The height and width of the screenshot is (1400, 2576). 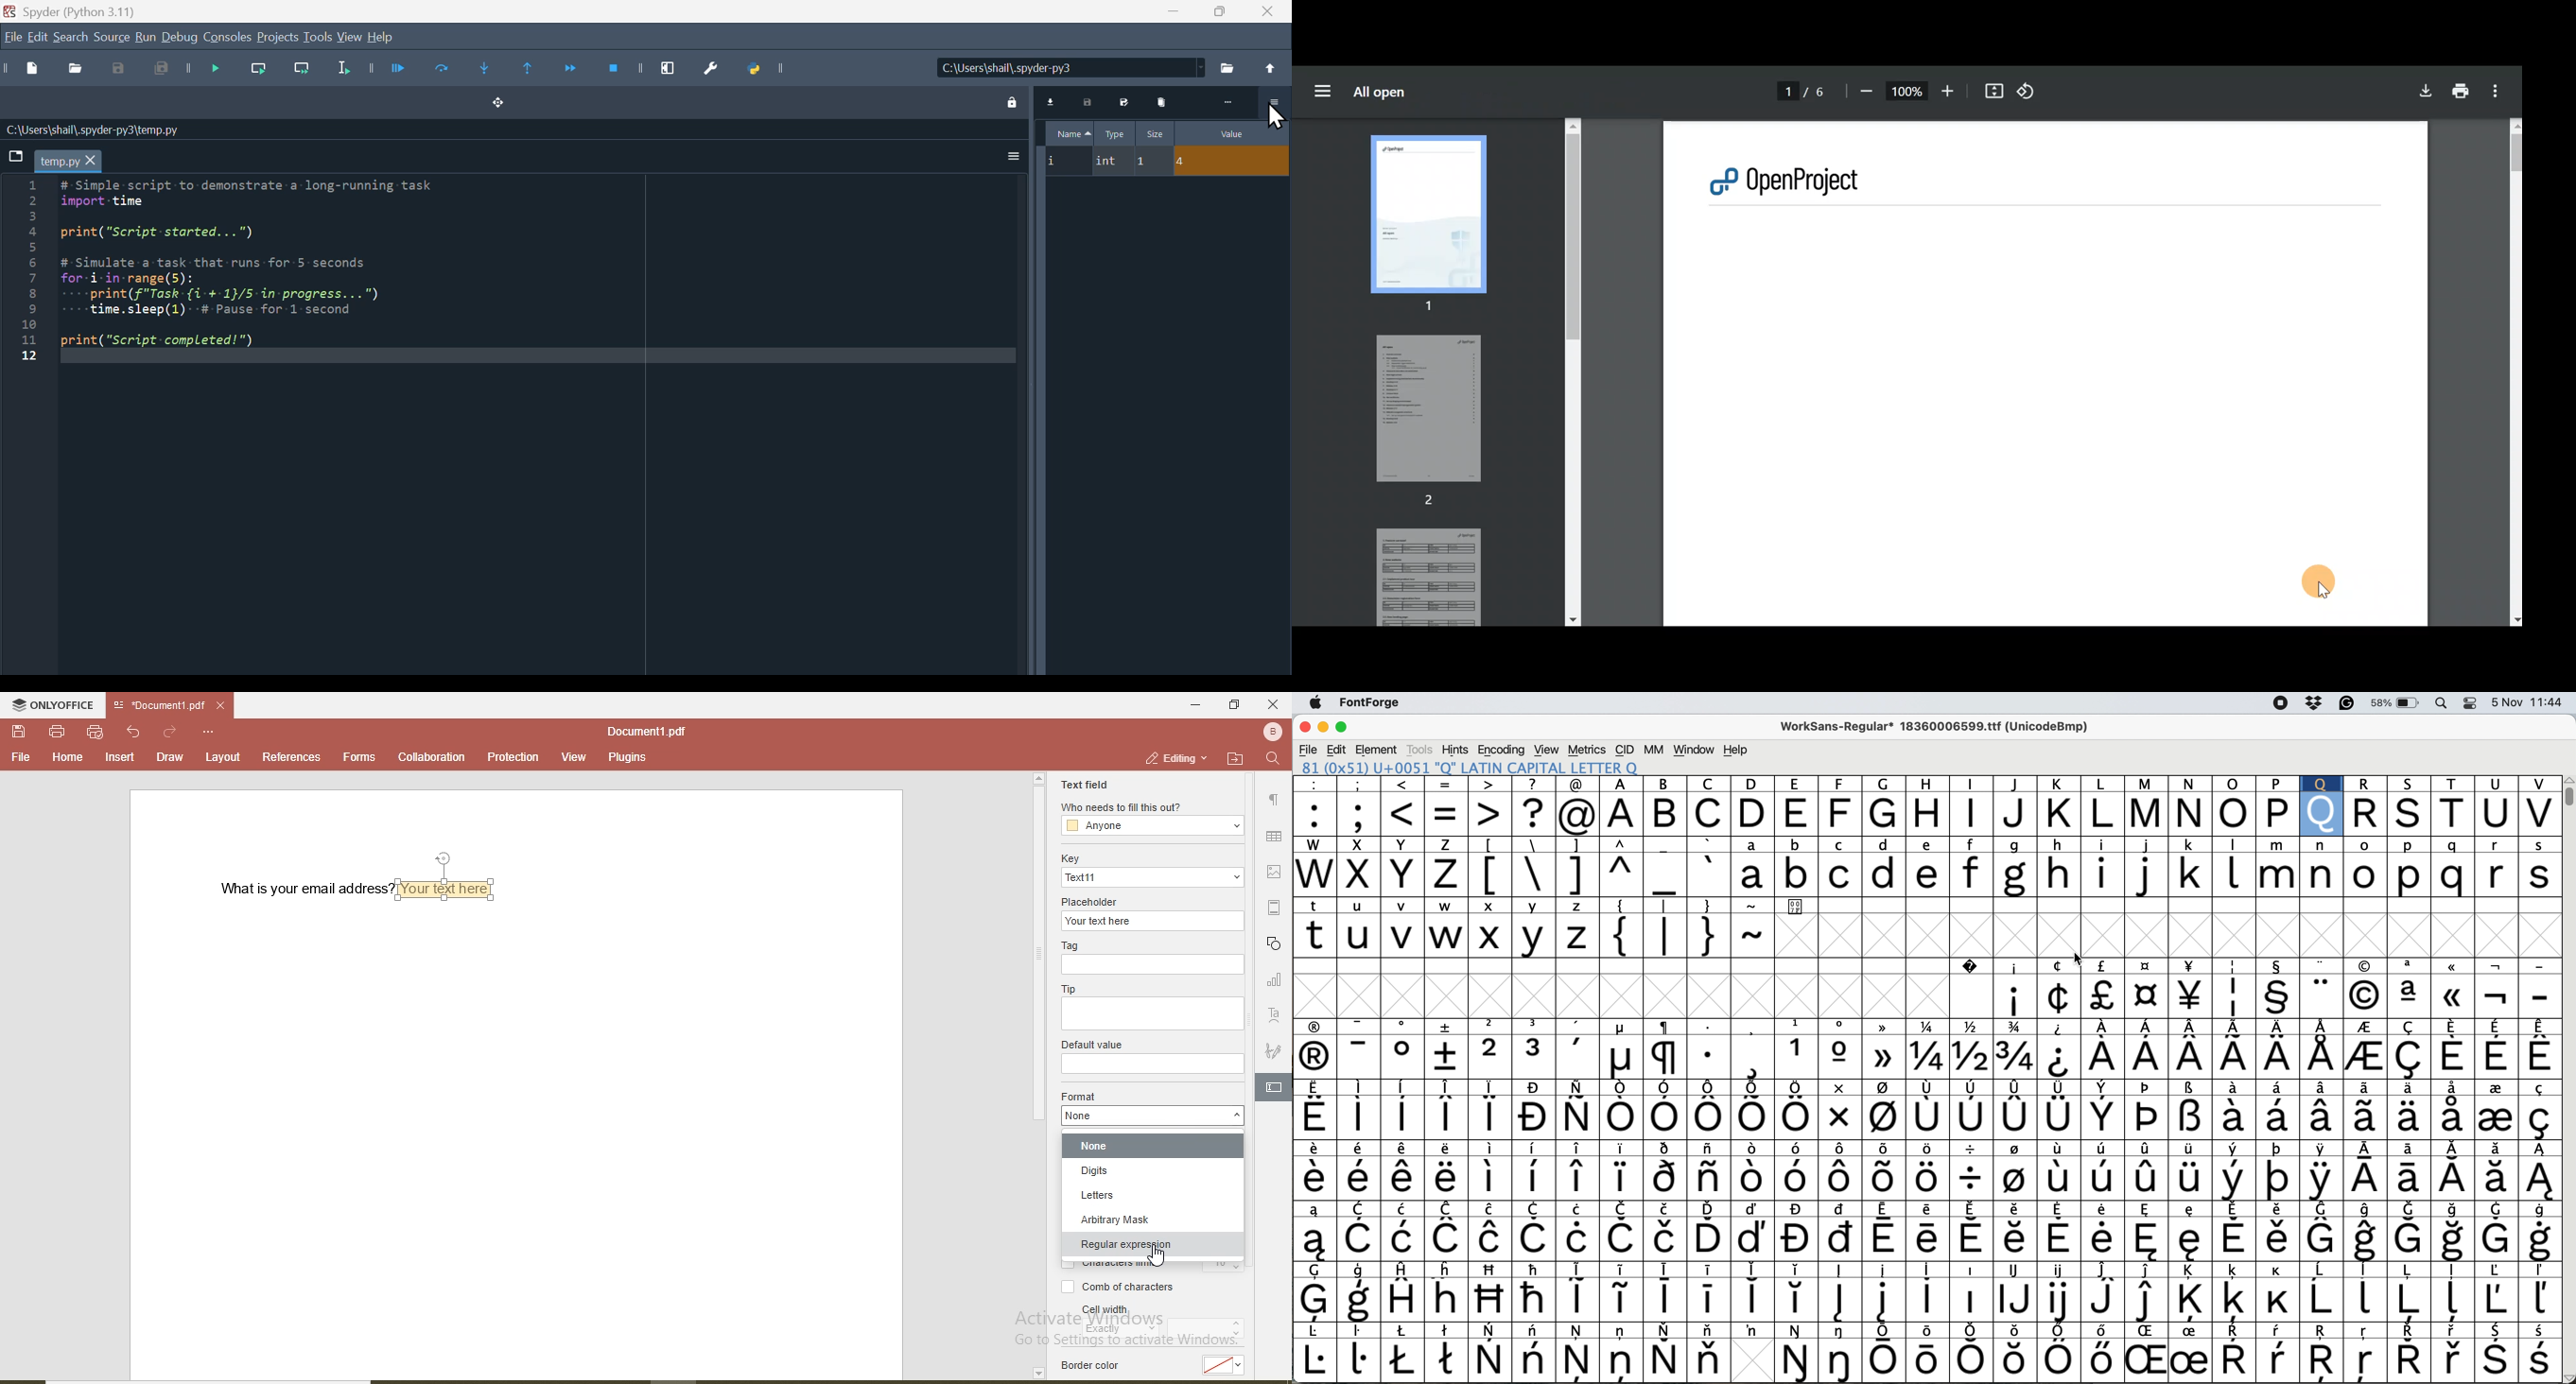 What do you see at coordinates (1116, 133) in the screenshot?
I see `Type` at bounding box center [1116, 133].